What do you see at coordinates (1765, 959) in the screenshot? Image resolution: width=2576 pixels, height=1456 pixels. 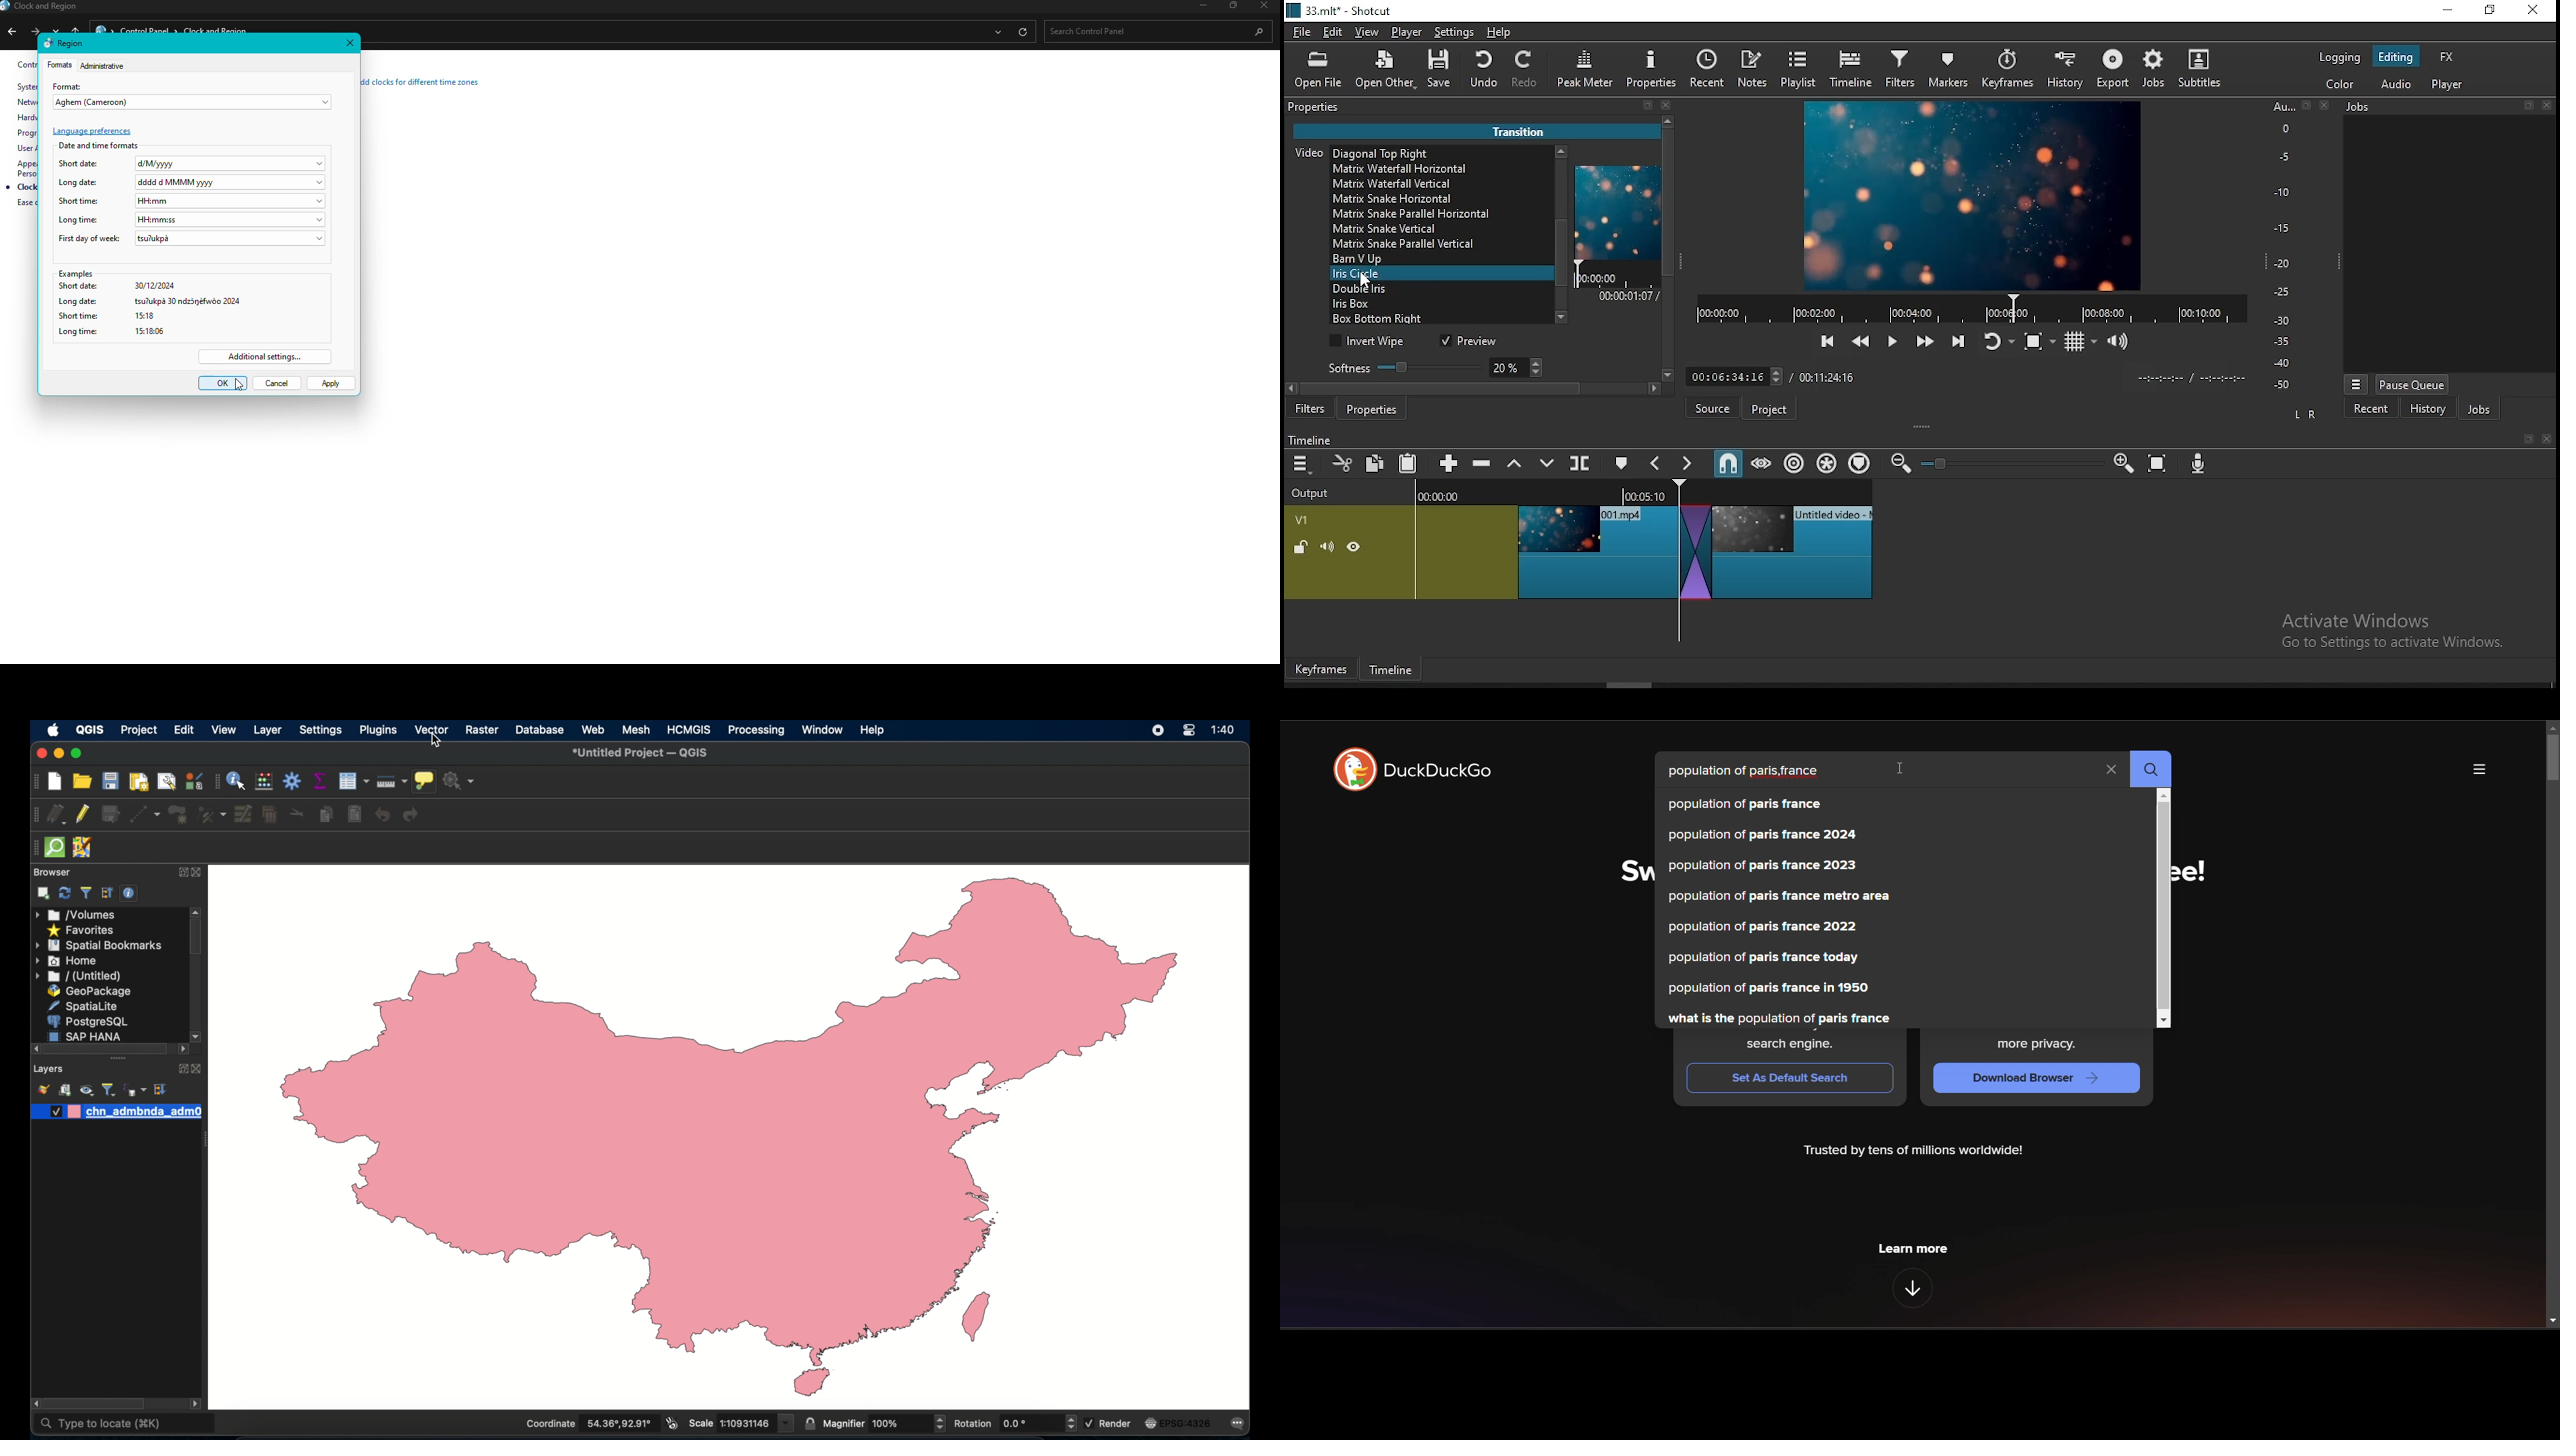 I see `population of paris france today` at bounding box center [1765, 959].